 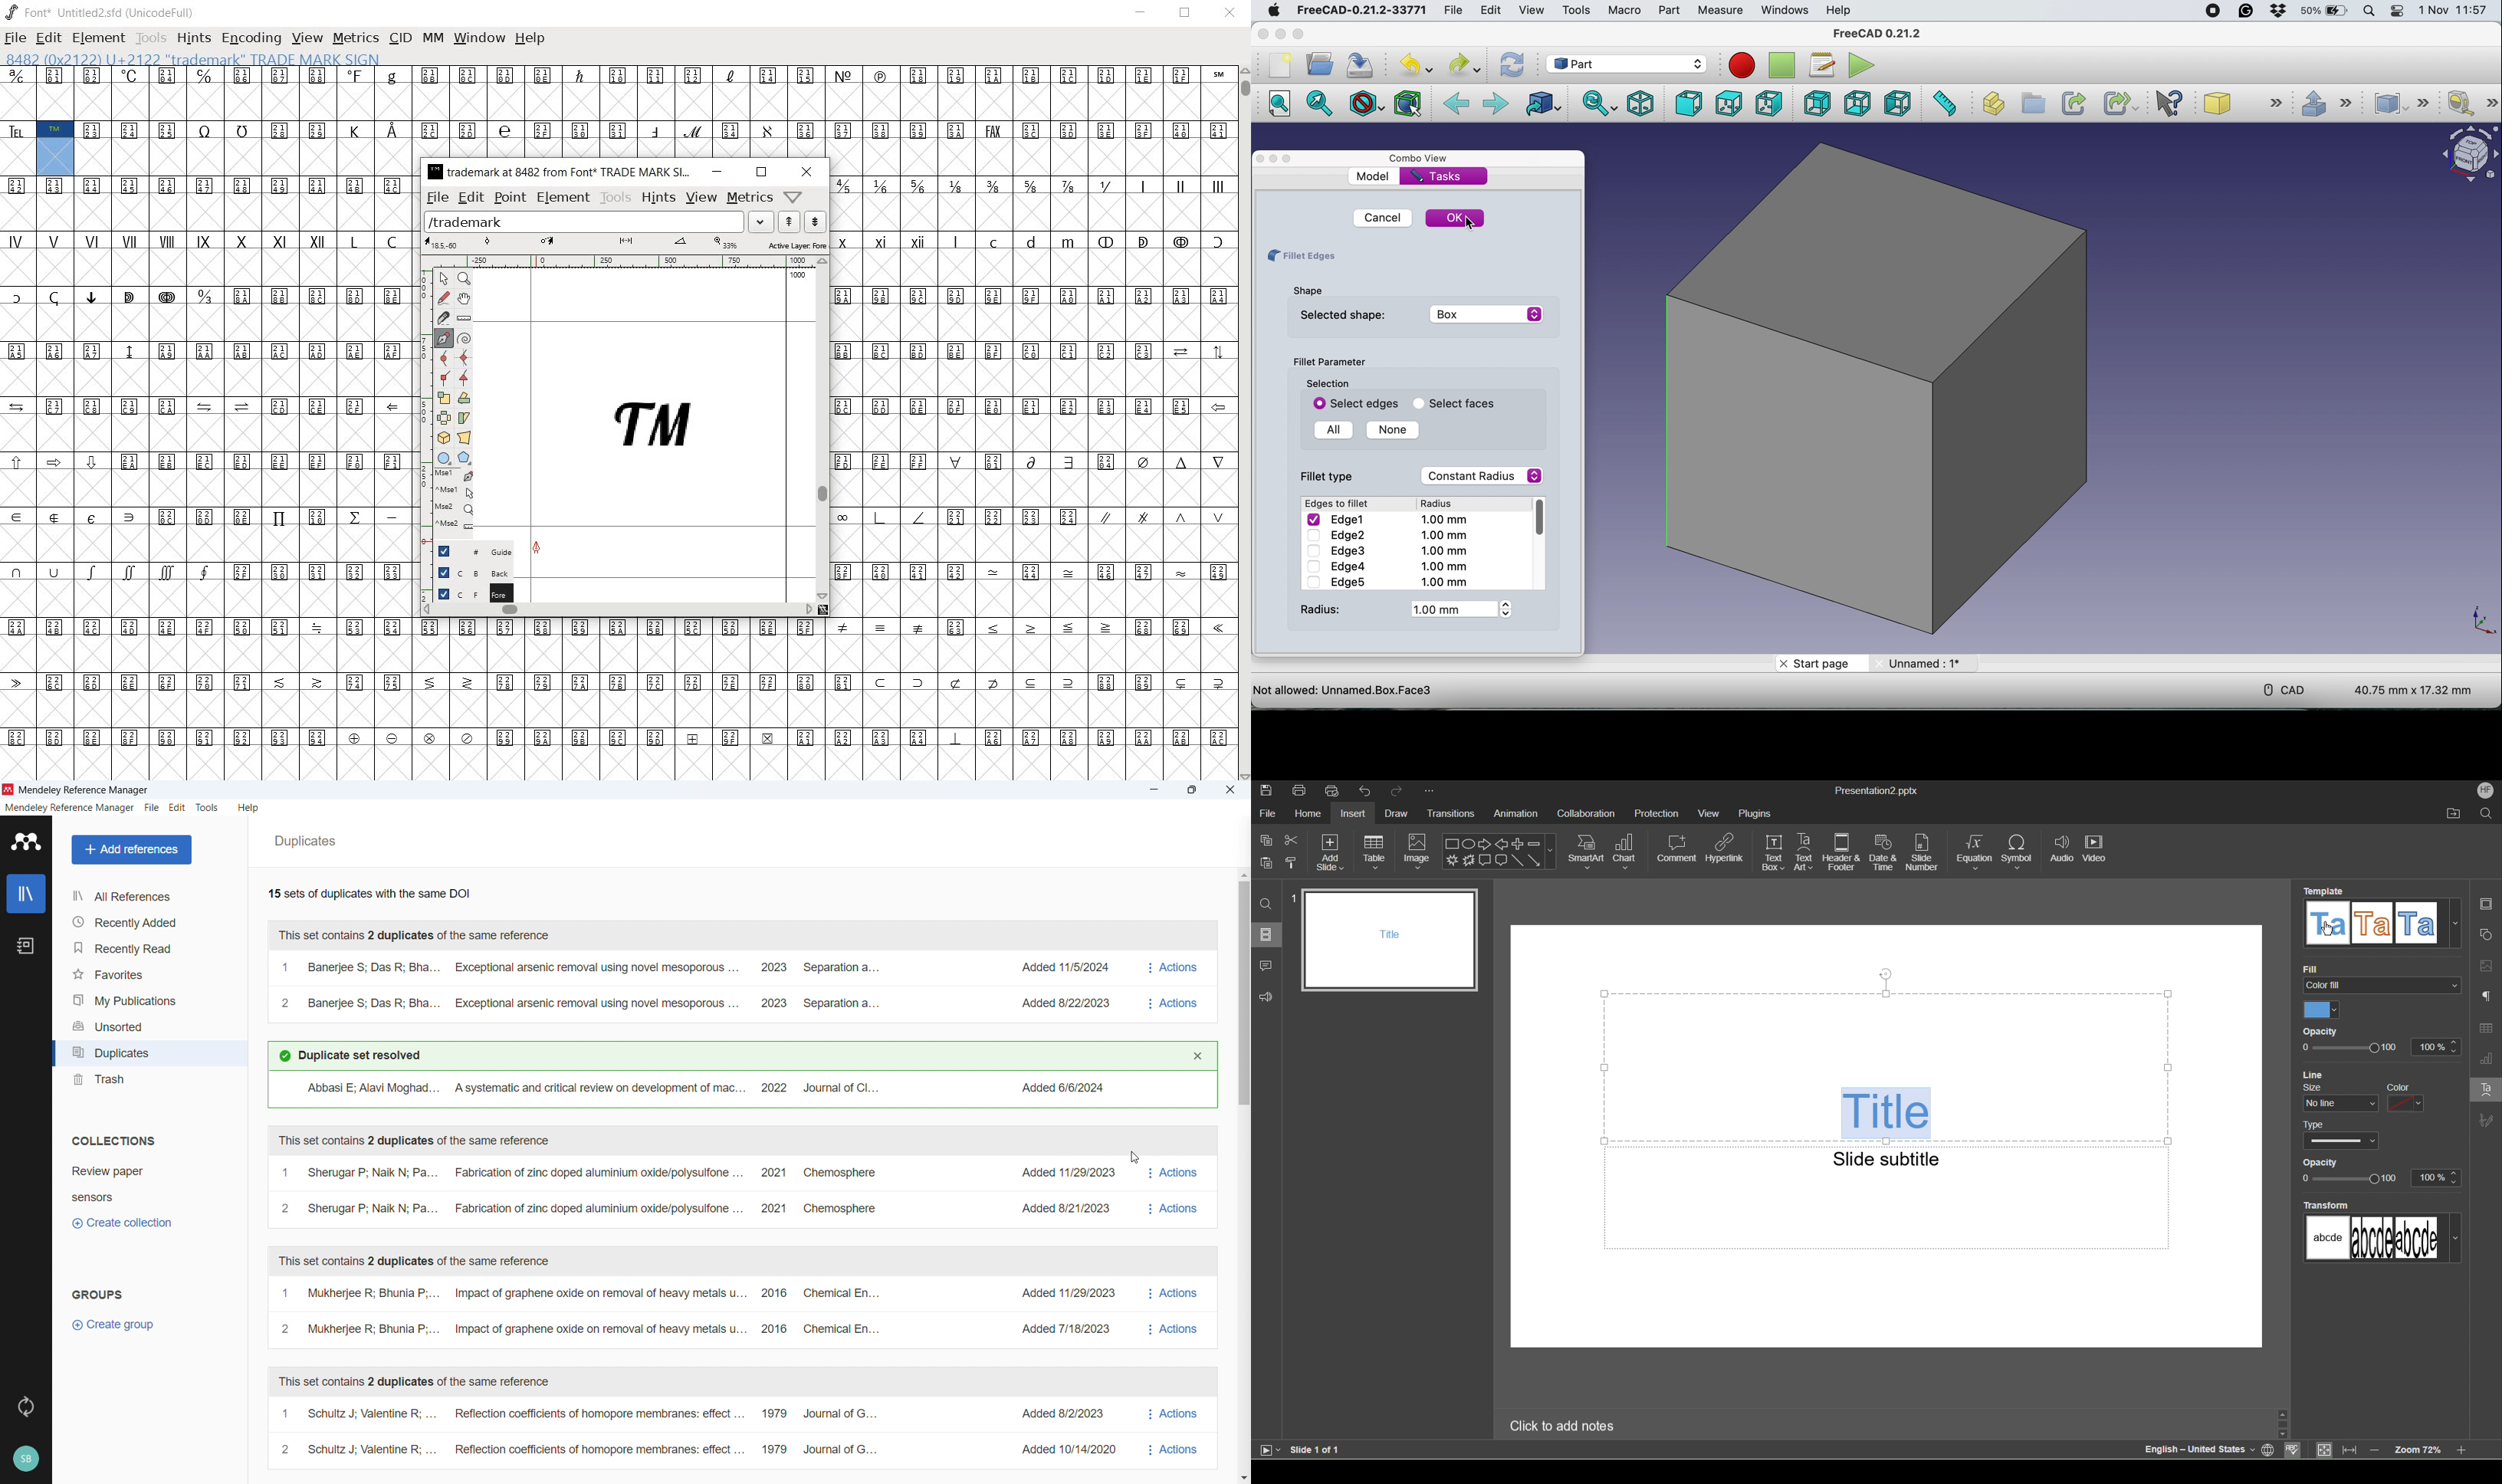 What do you see at coordinates (2381, 1173) in the screenshot?
I see `Opacity` at bounding box center [2381, 1173].